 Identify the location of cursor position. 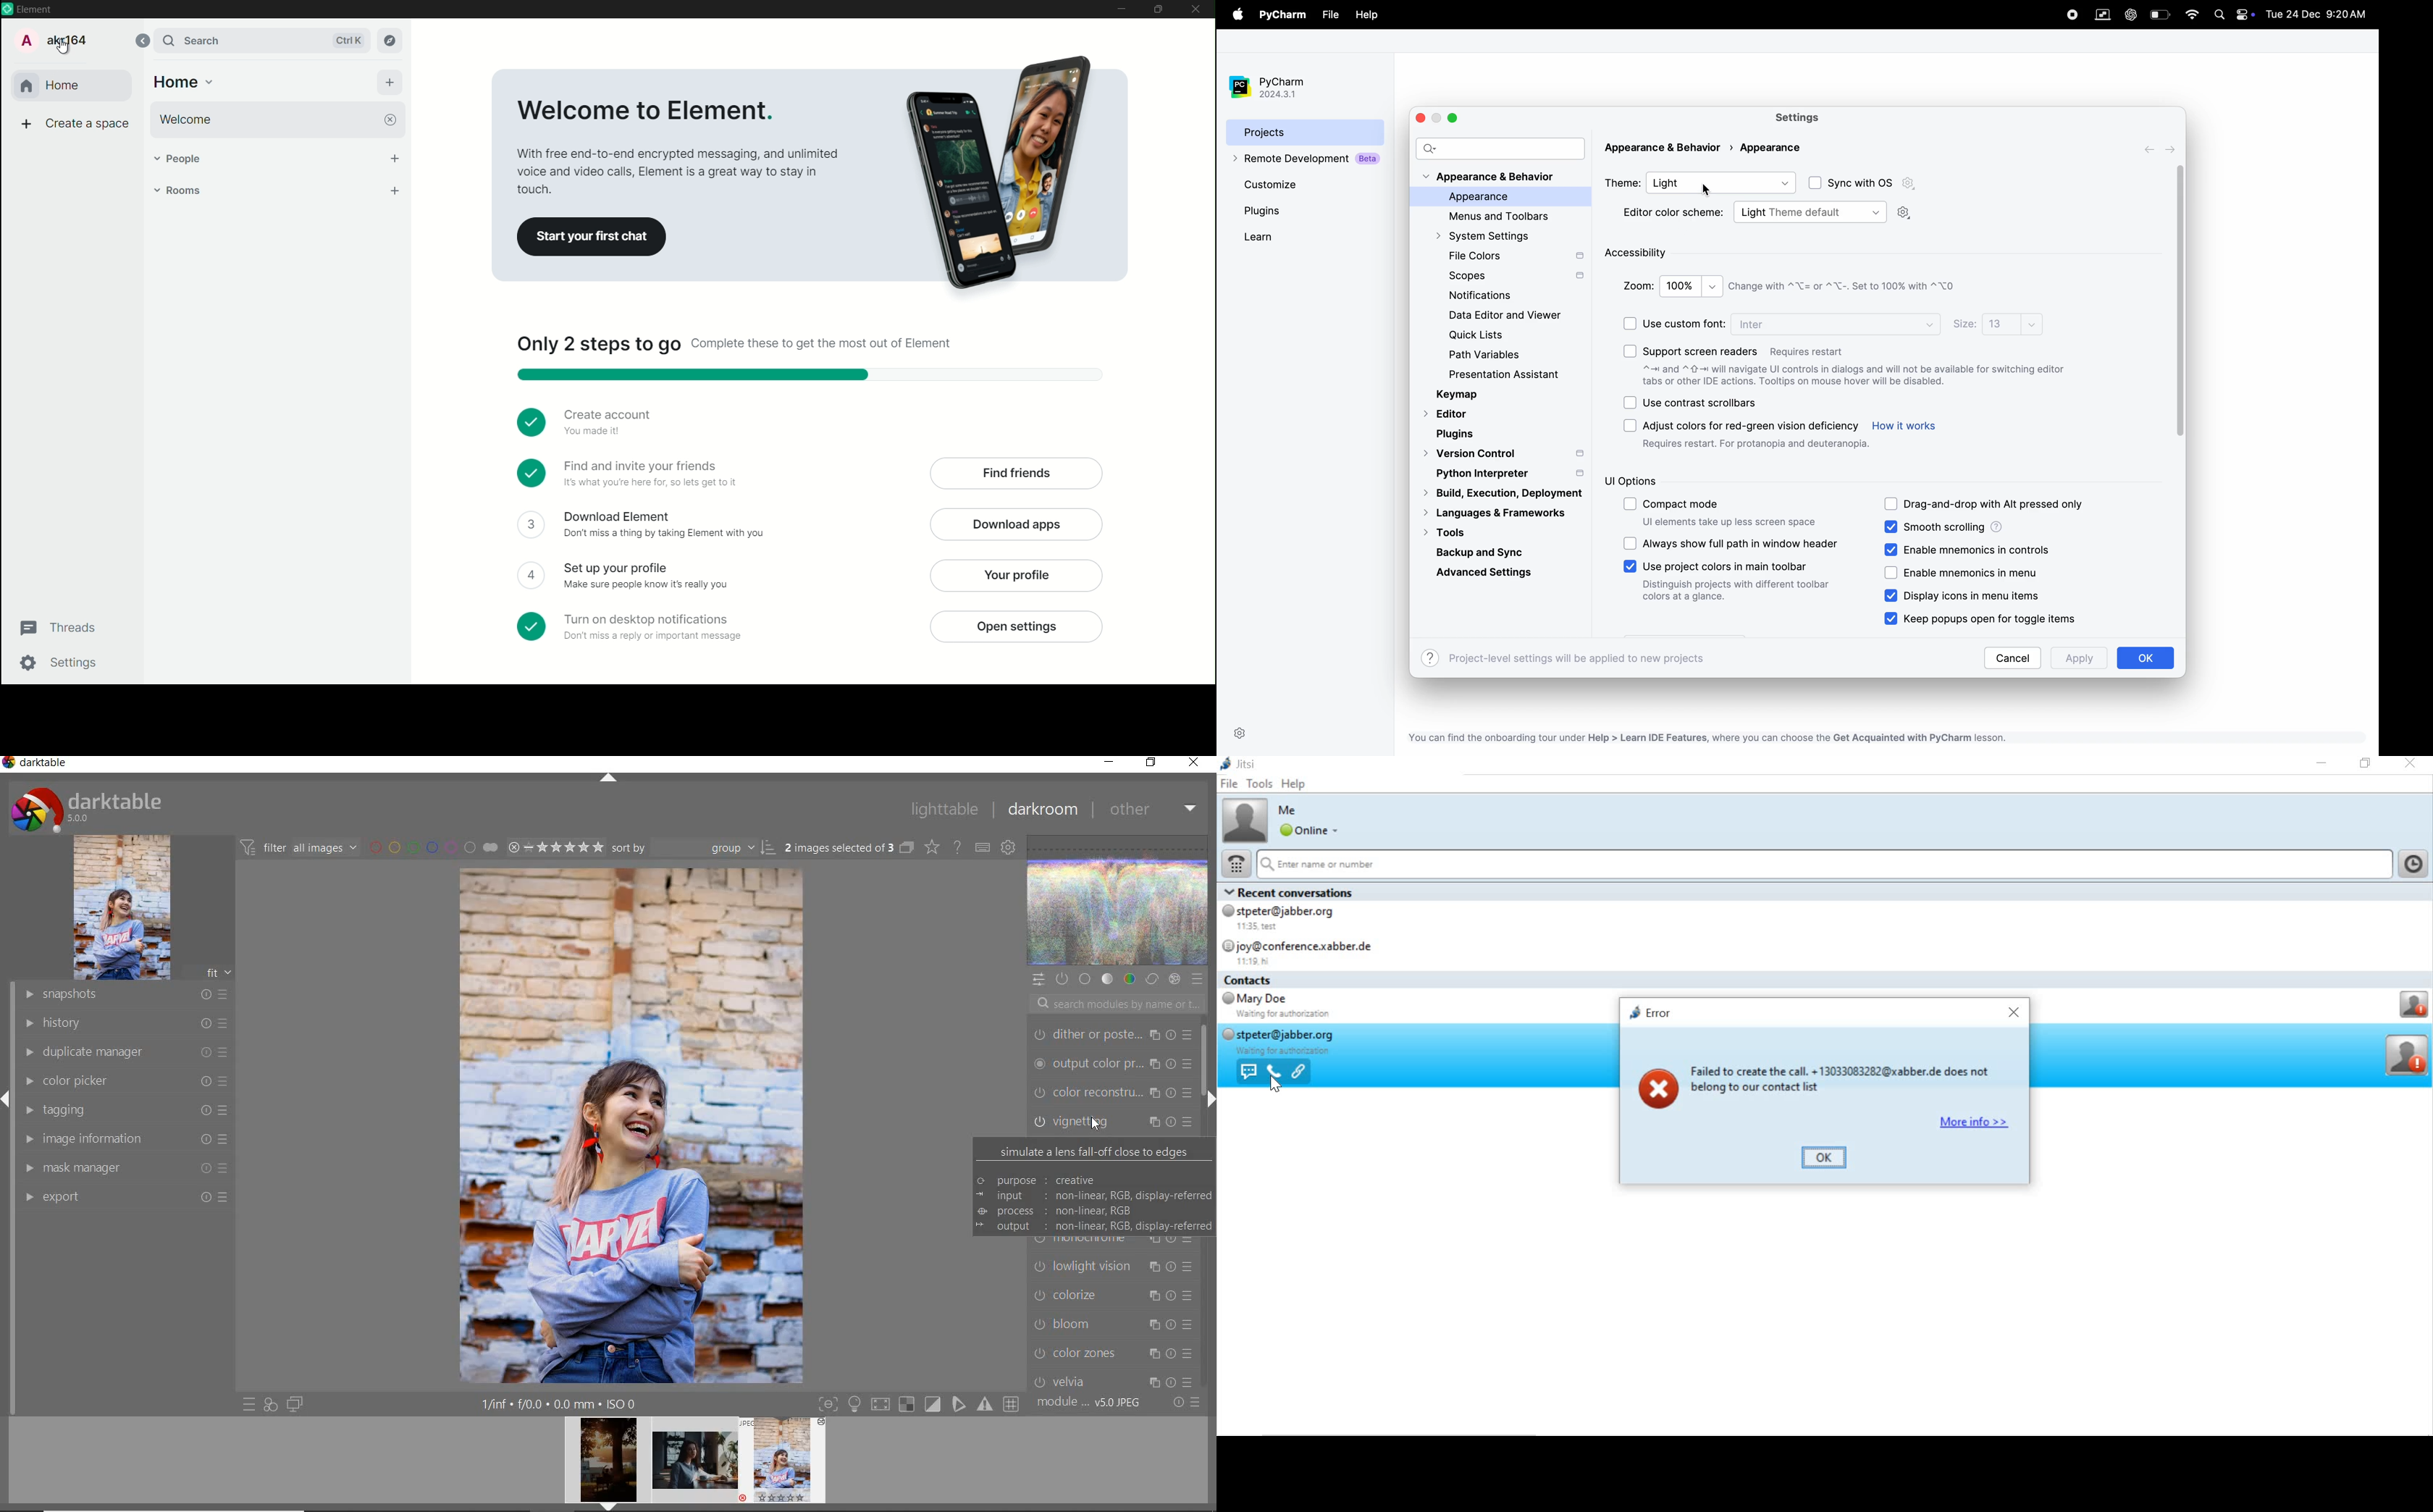
(1277, 1085).